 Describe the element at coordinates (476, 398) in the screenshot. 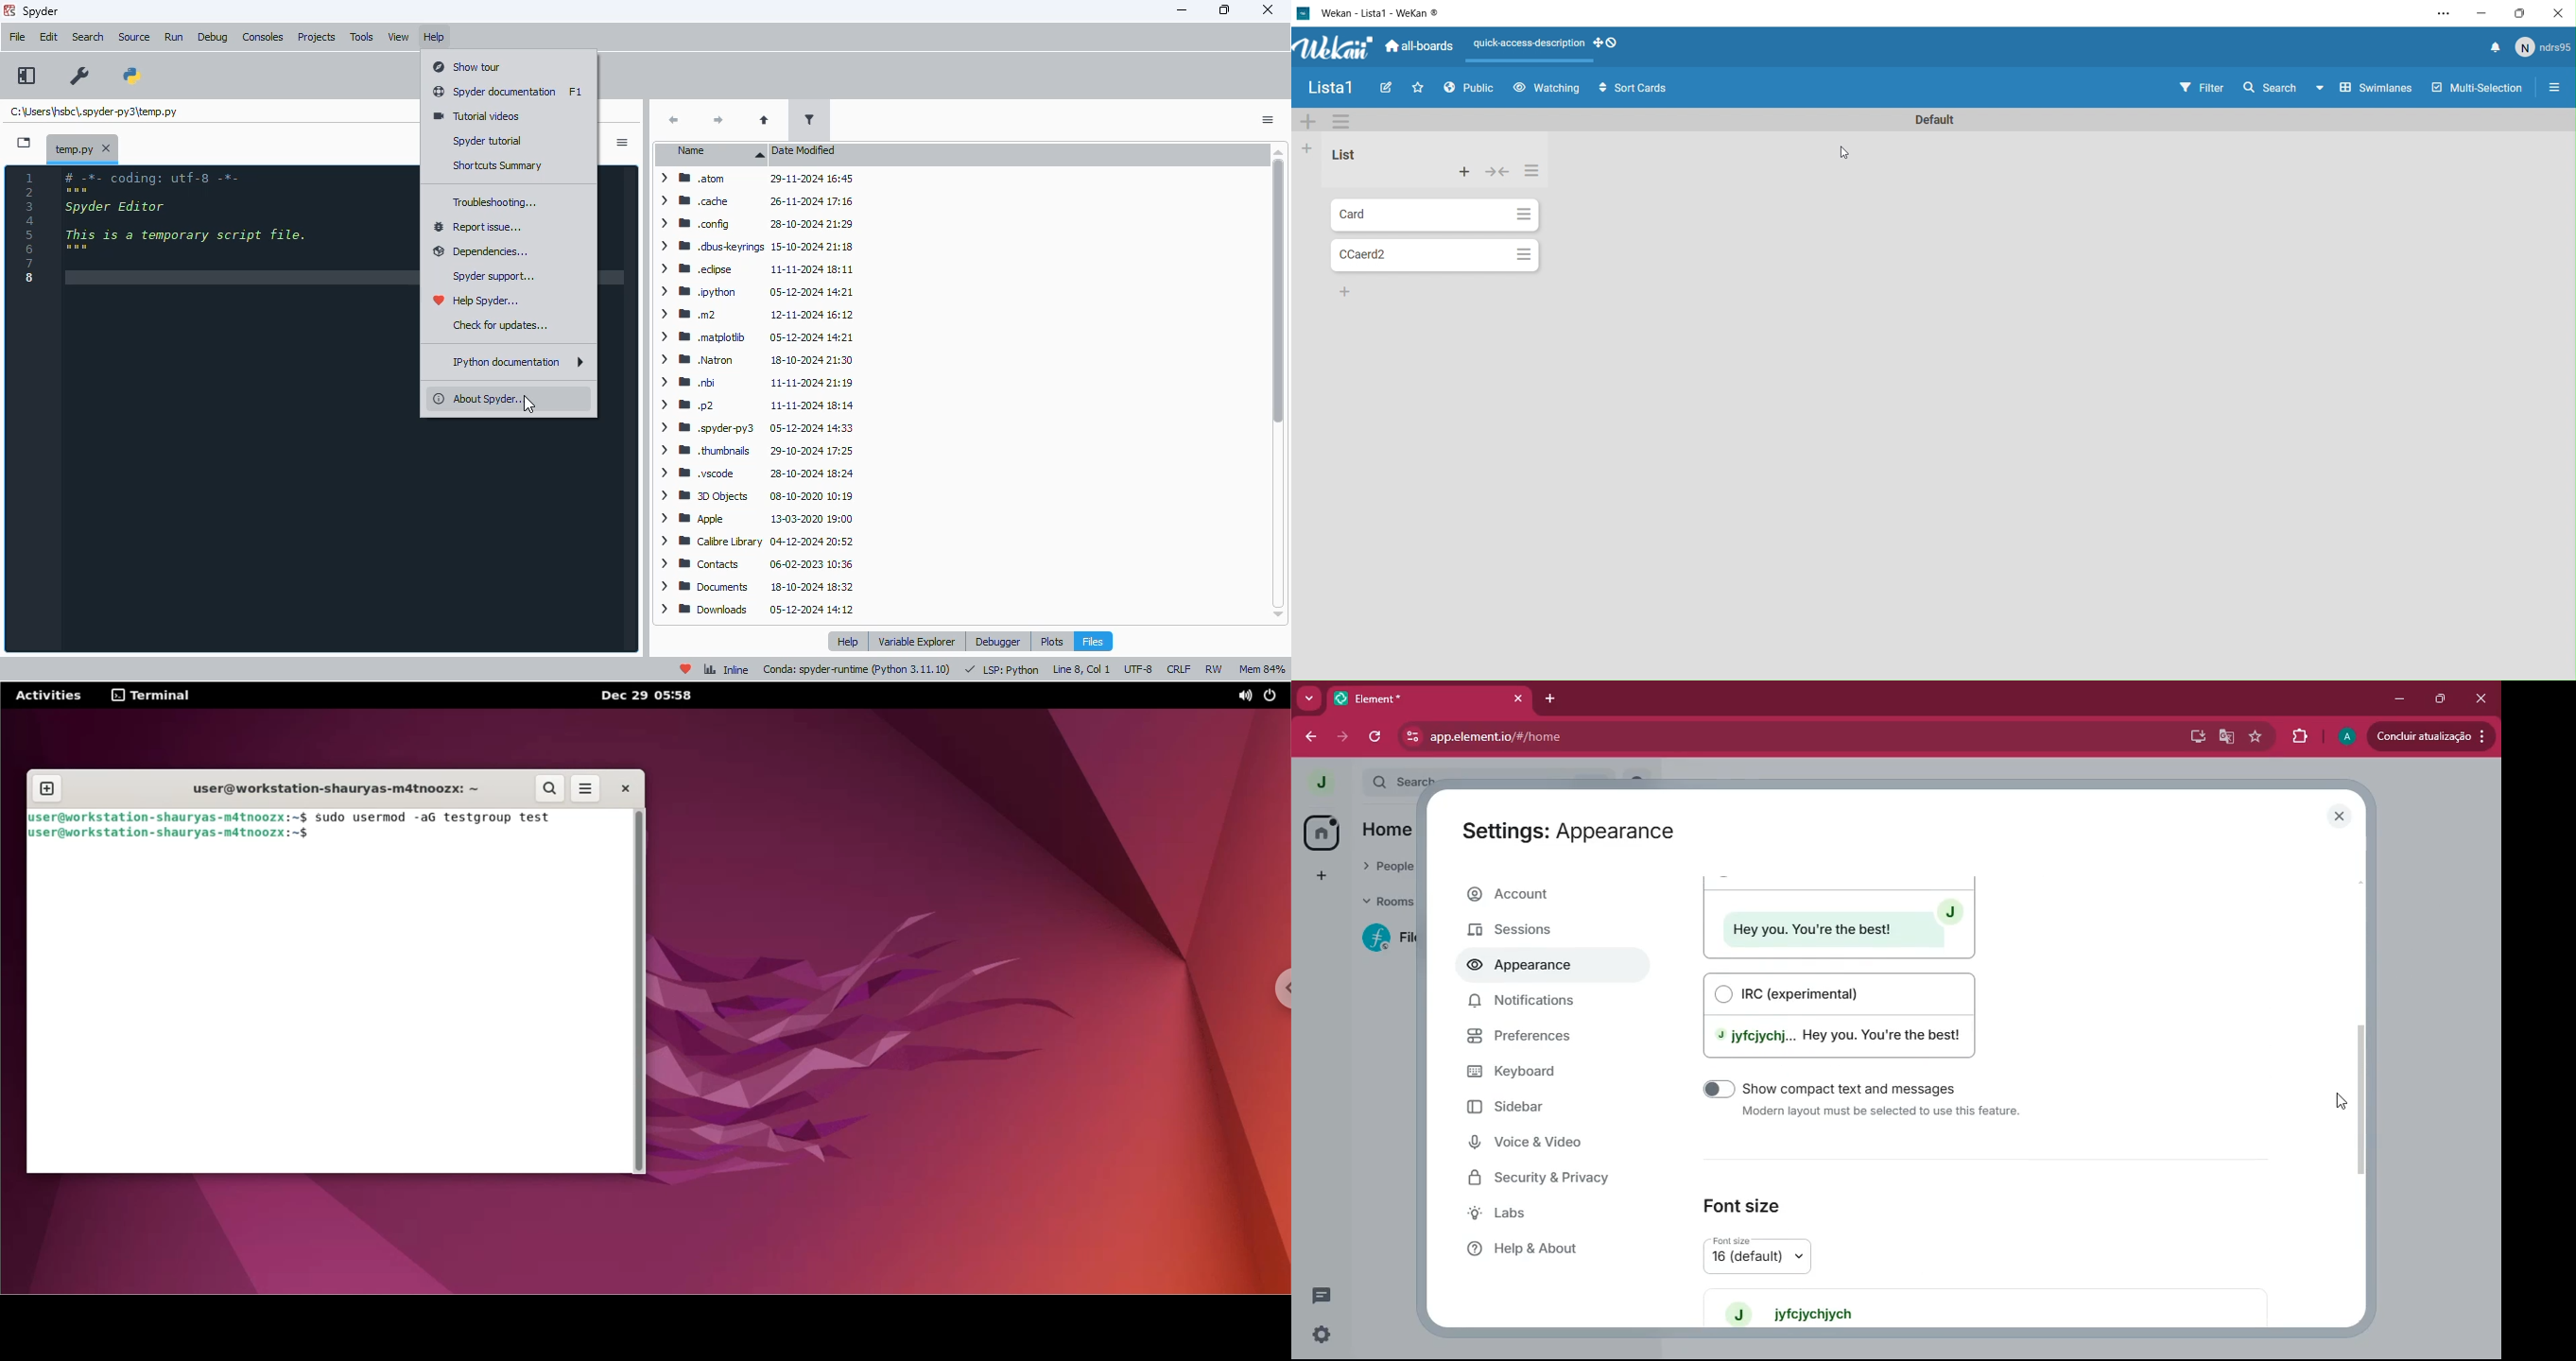

I see `about spyder` at that location.